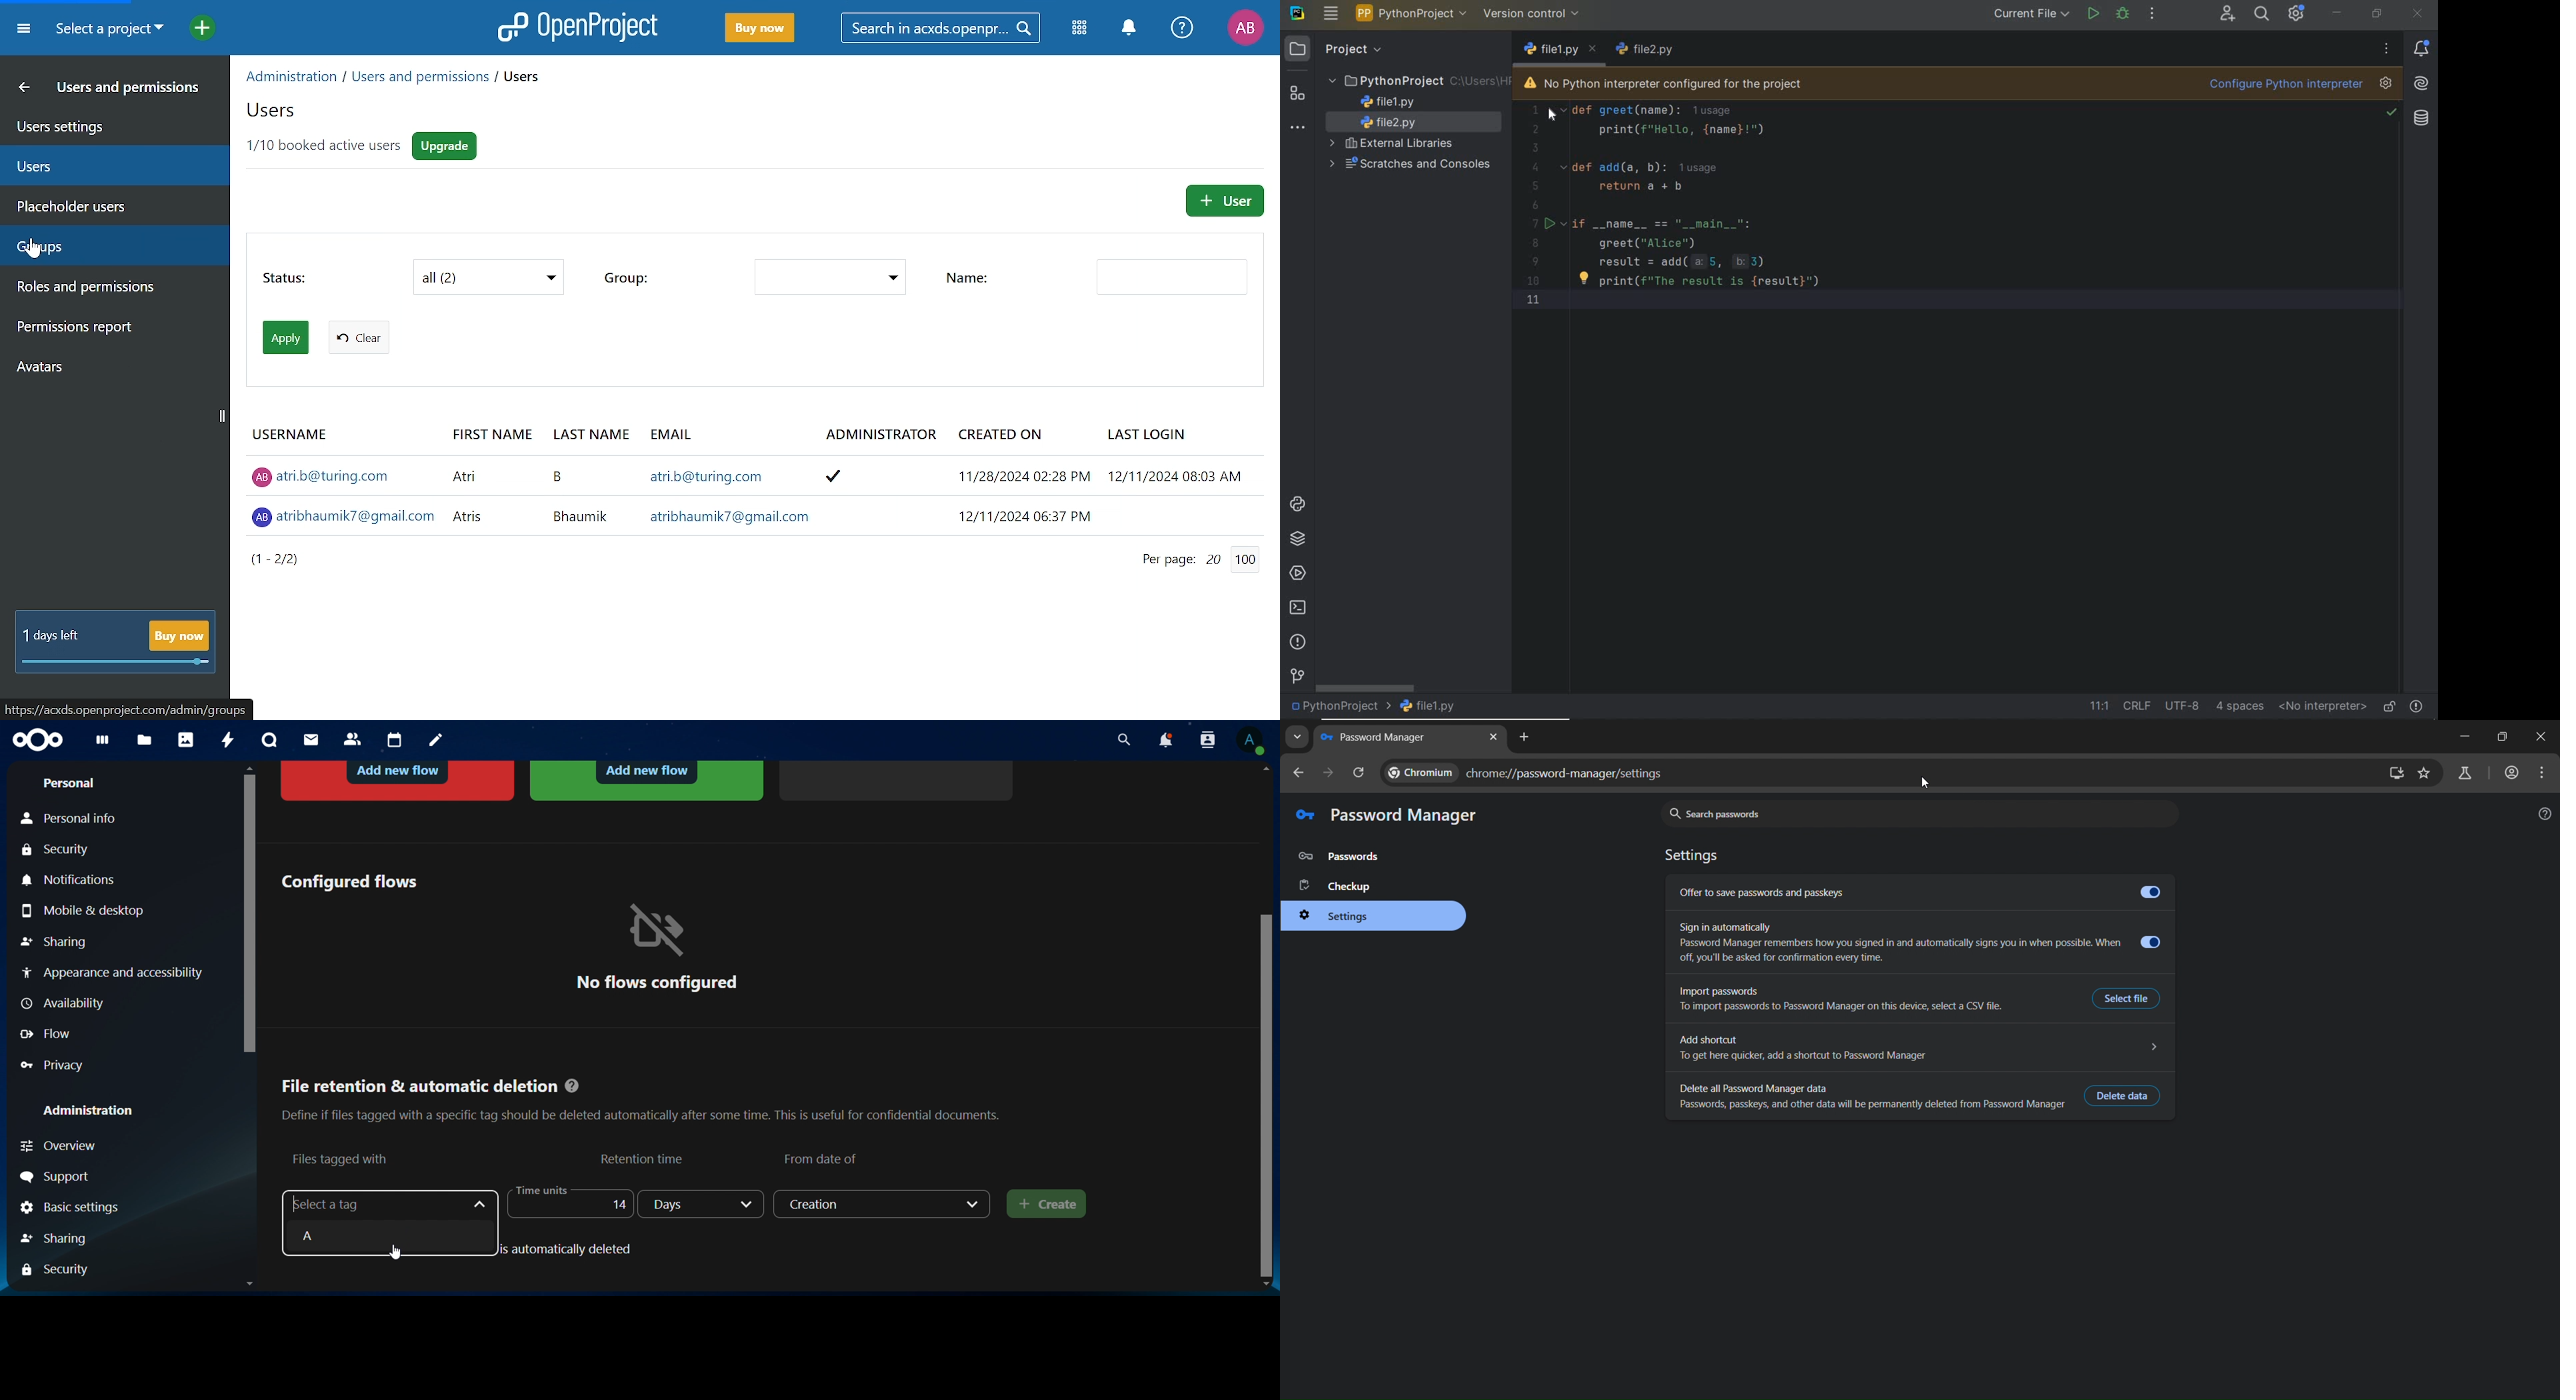 The height and width of the screenshot is (1400, 2576). What do you see at coordinates (87, 910) in the screenshot?
I see `mobile & desktop` at bounding box center [87, 910].